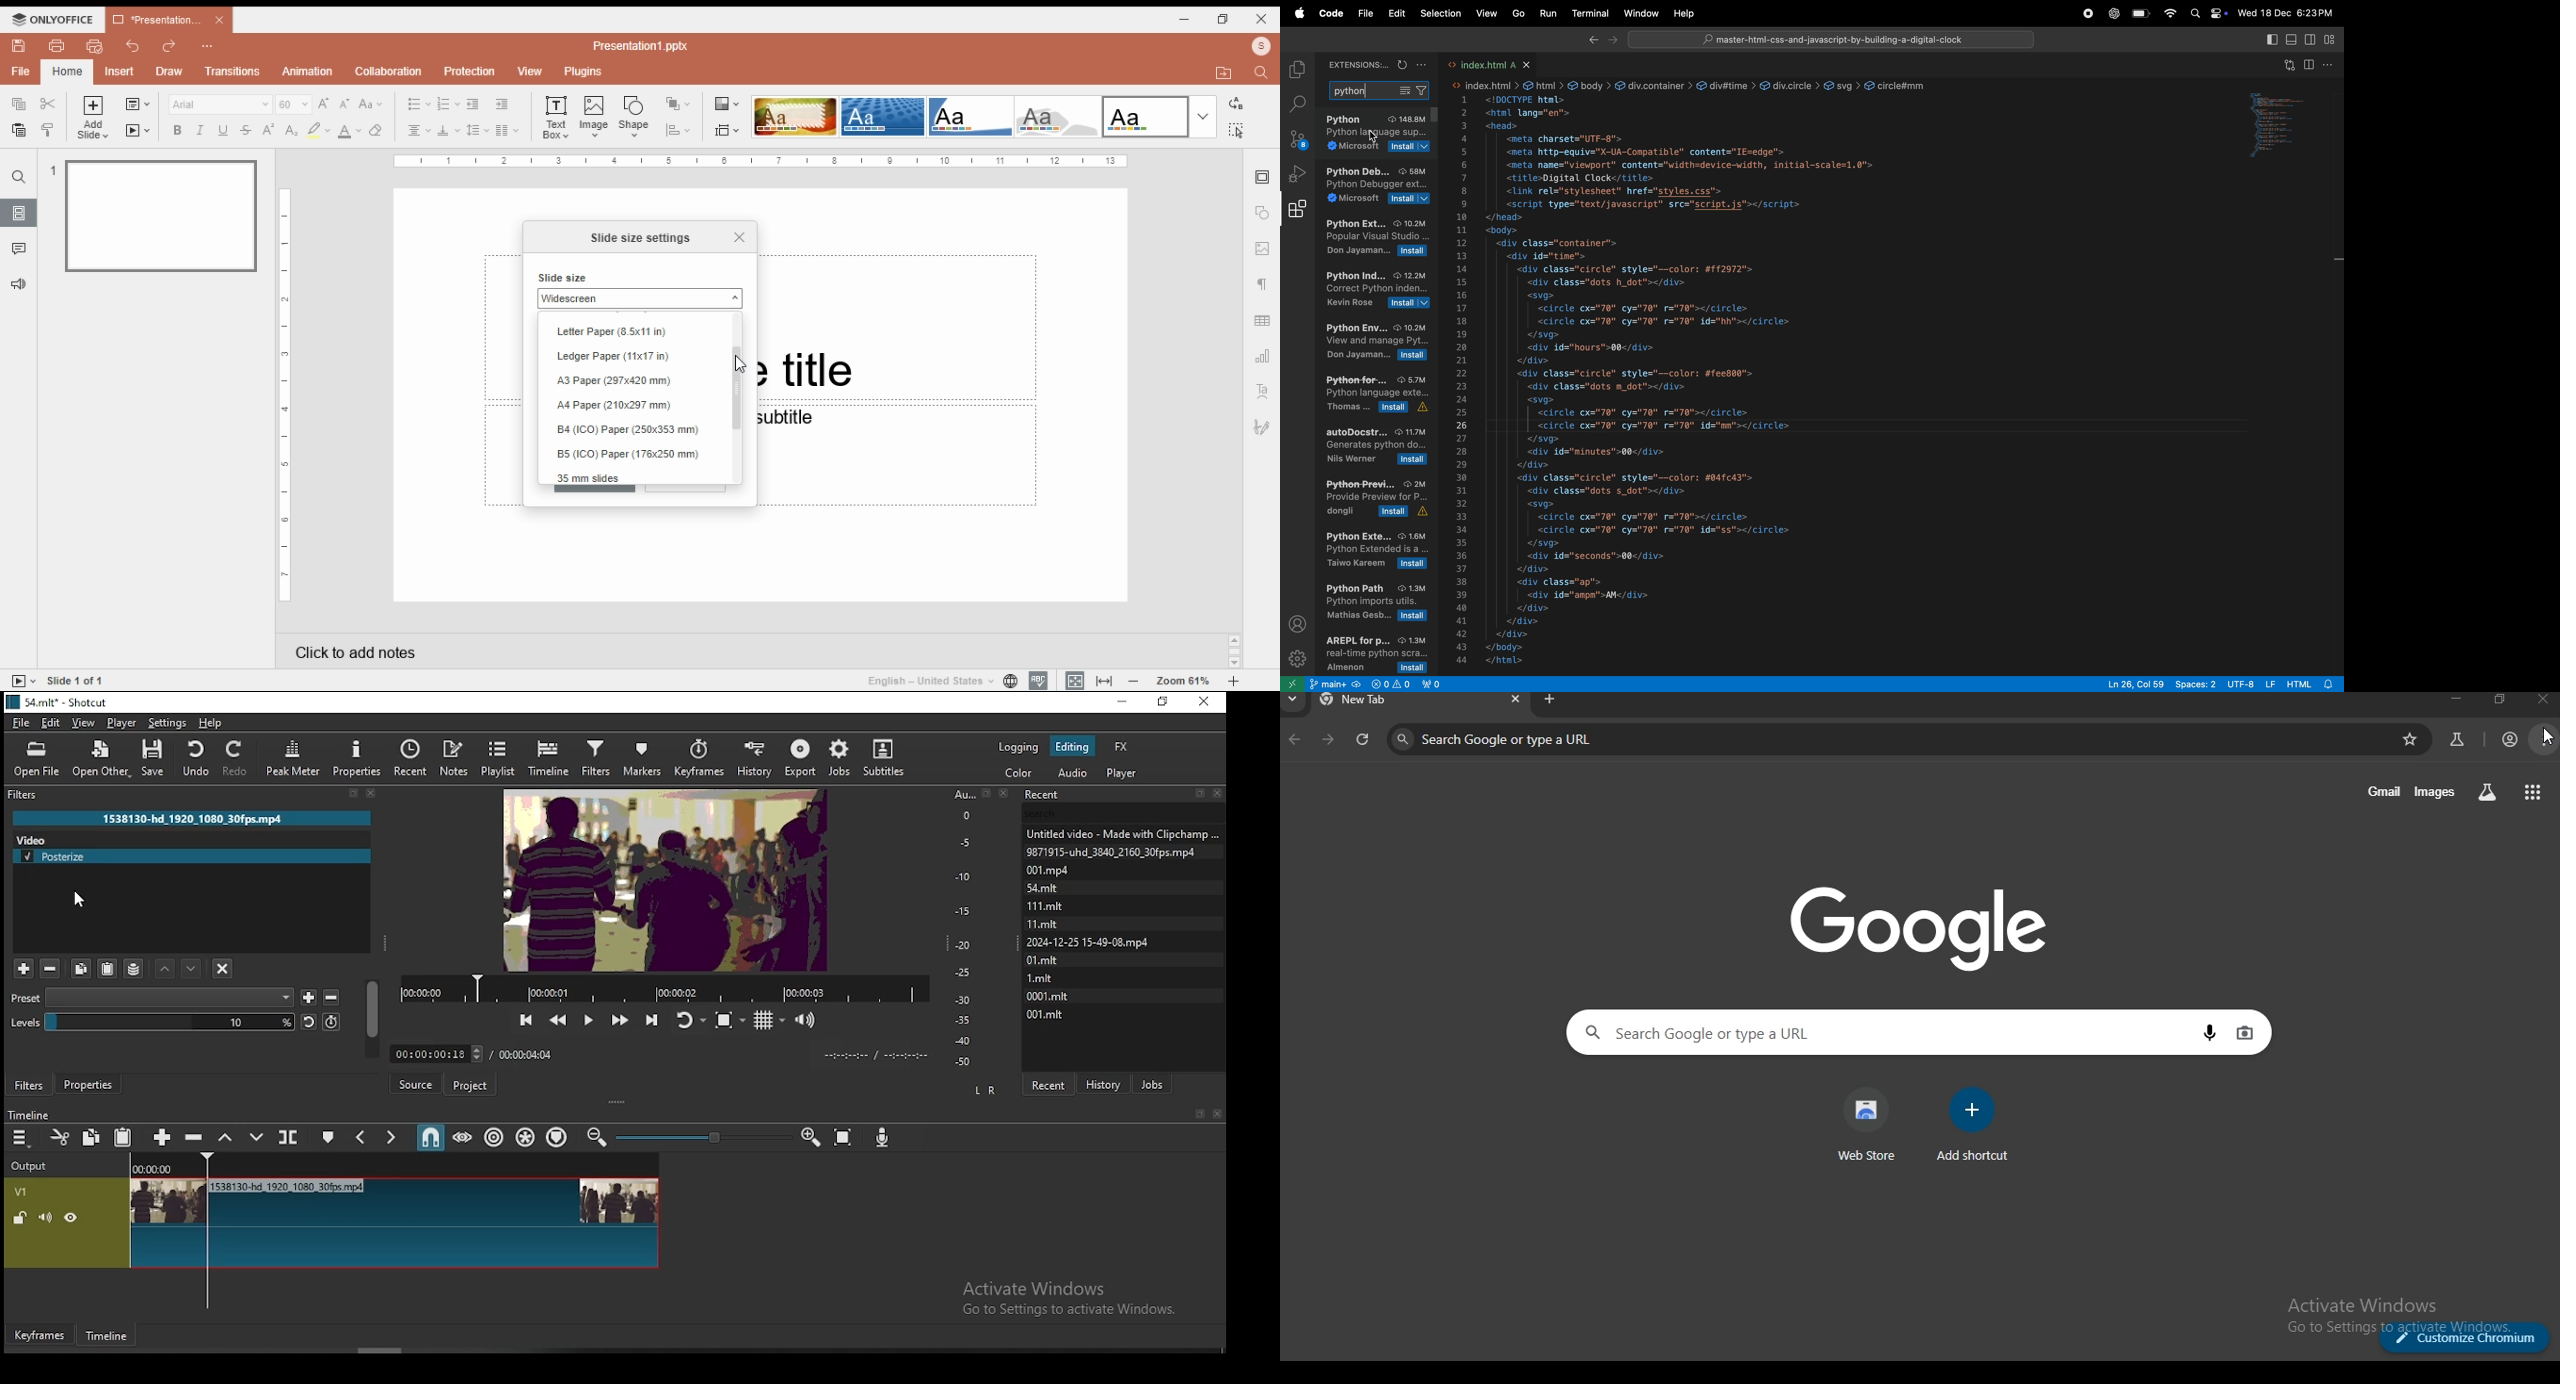 The image size is (2576, 1400). I want to click on python, so click(1379, 92).